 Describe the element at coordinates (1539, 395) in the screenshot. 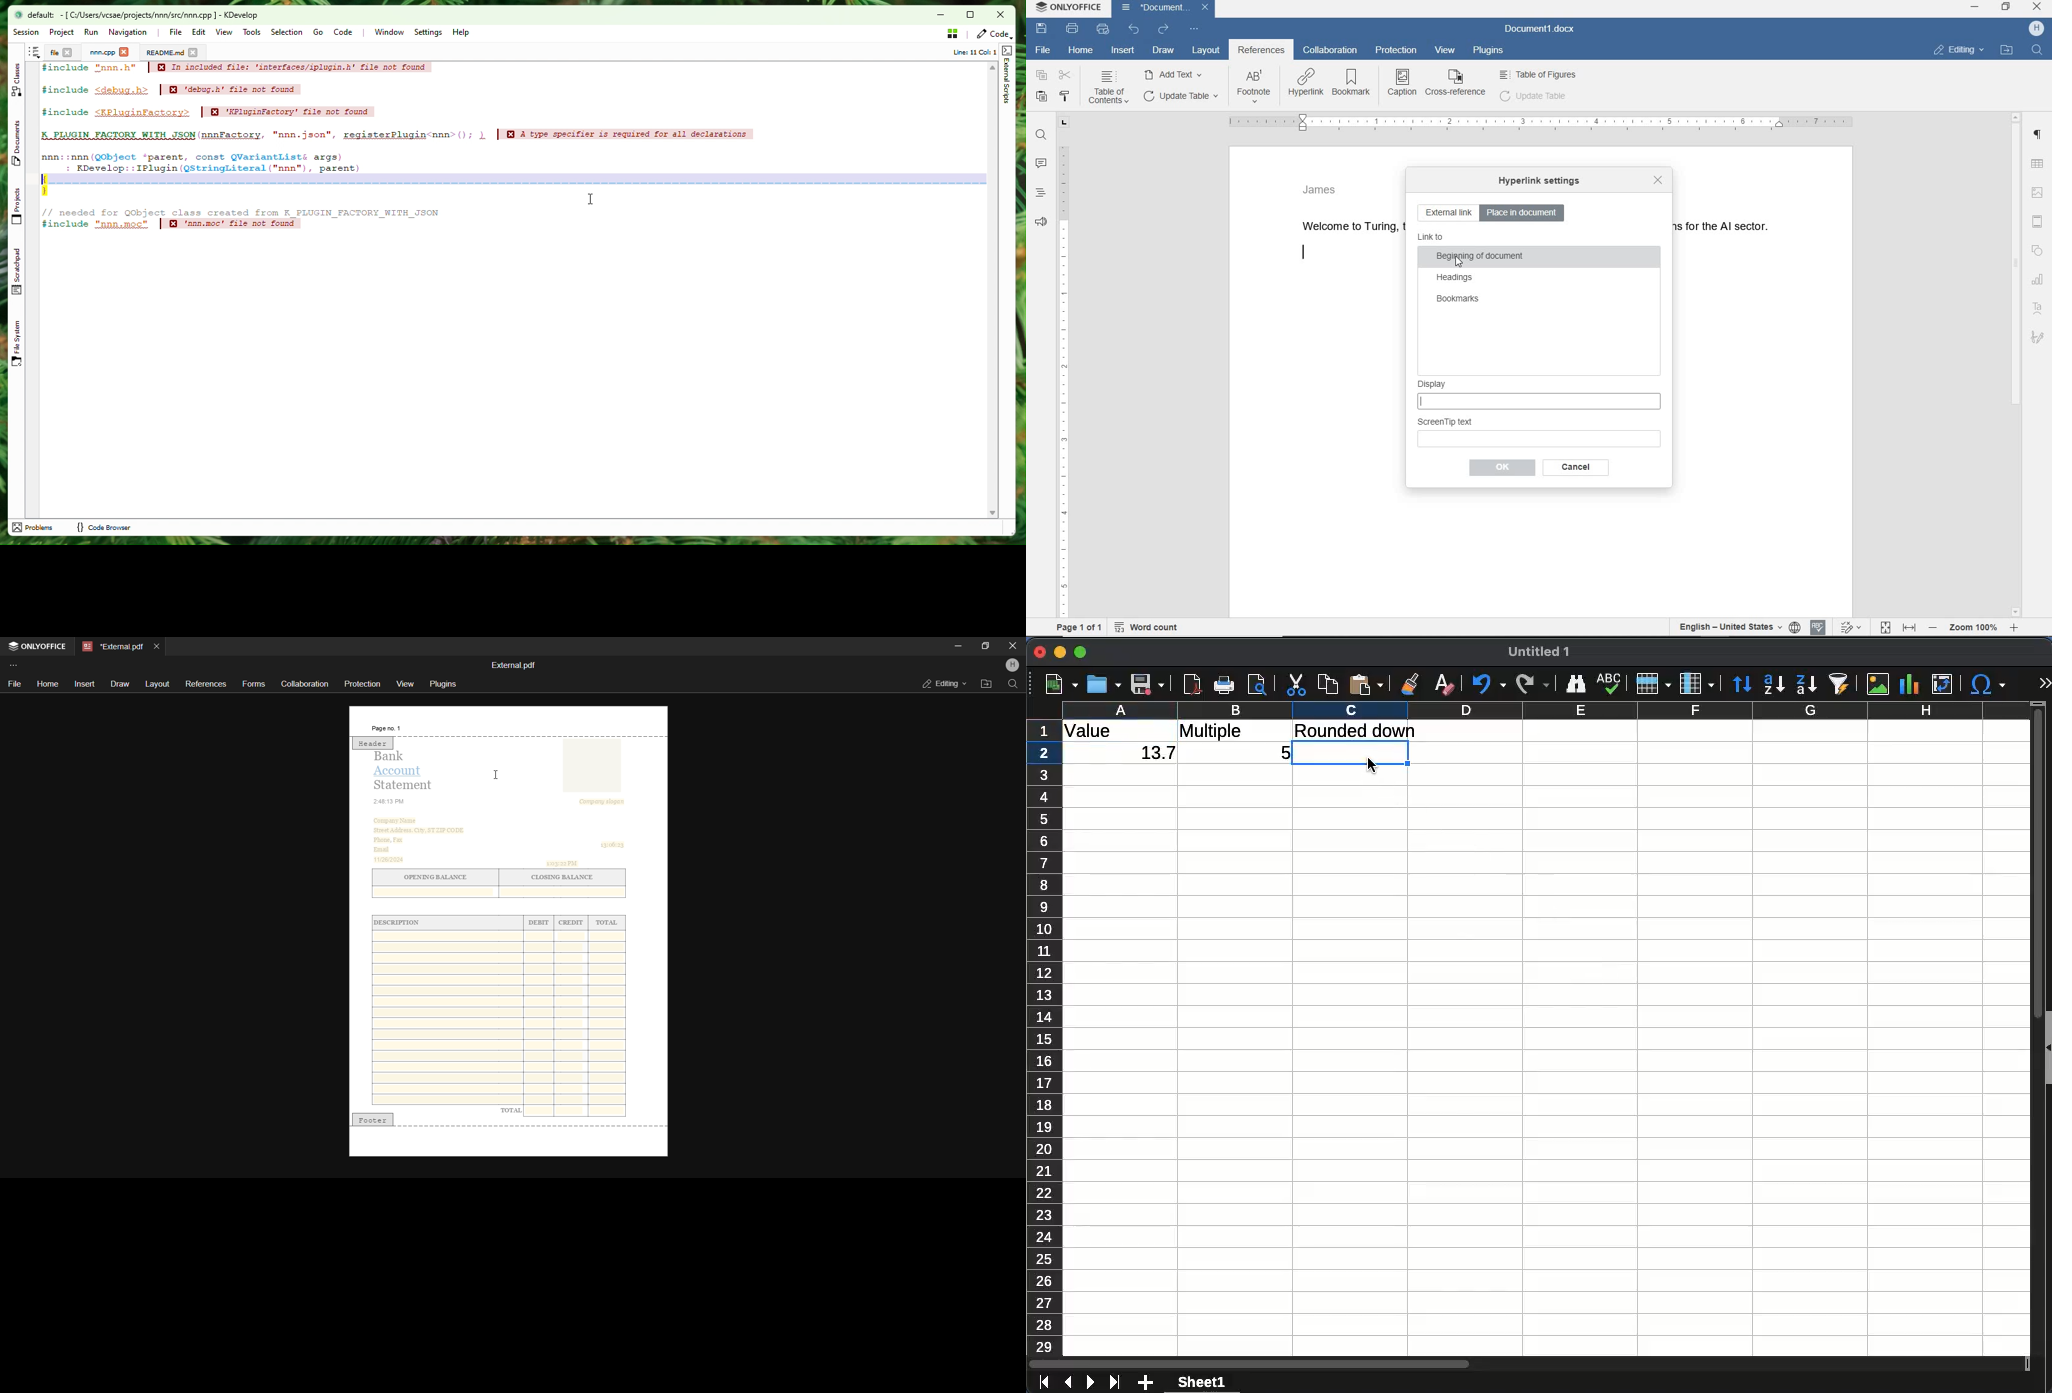

I see `display` at that location.